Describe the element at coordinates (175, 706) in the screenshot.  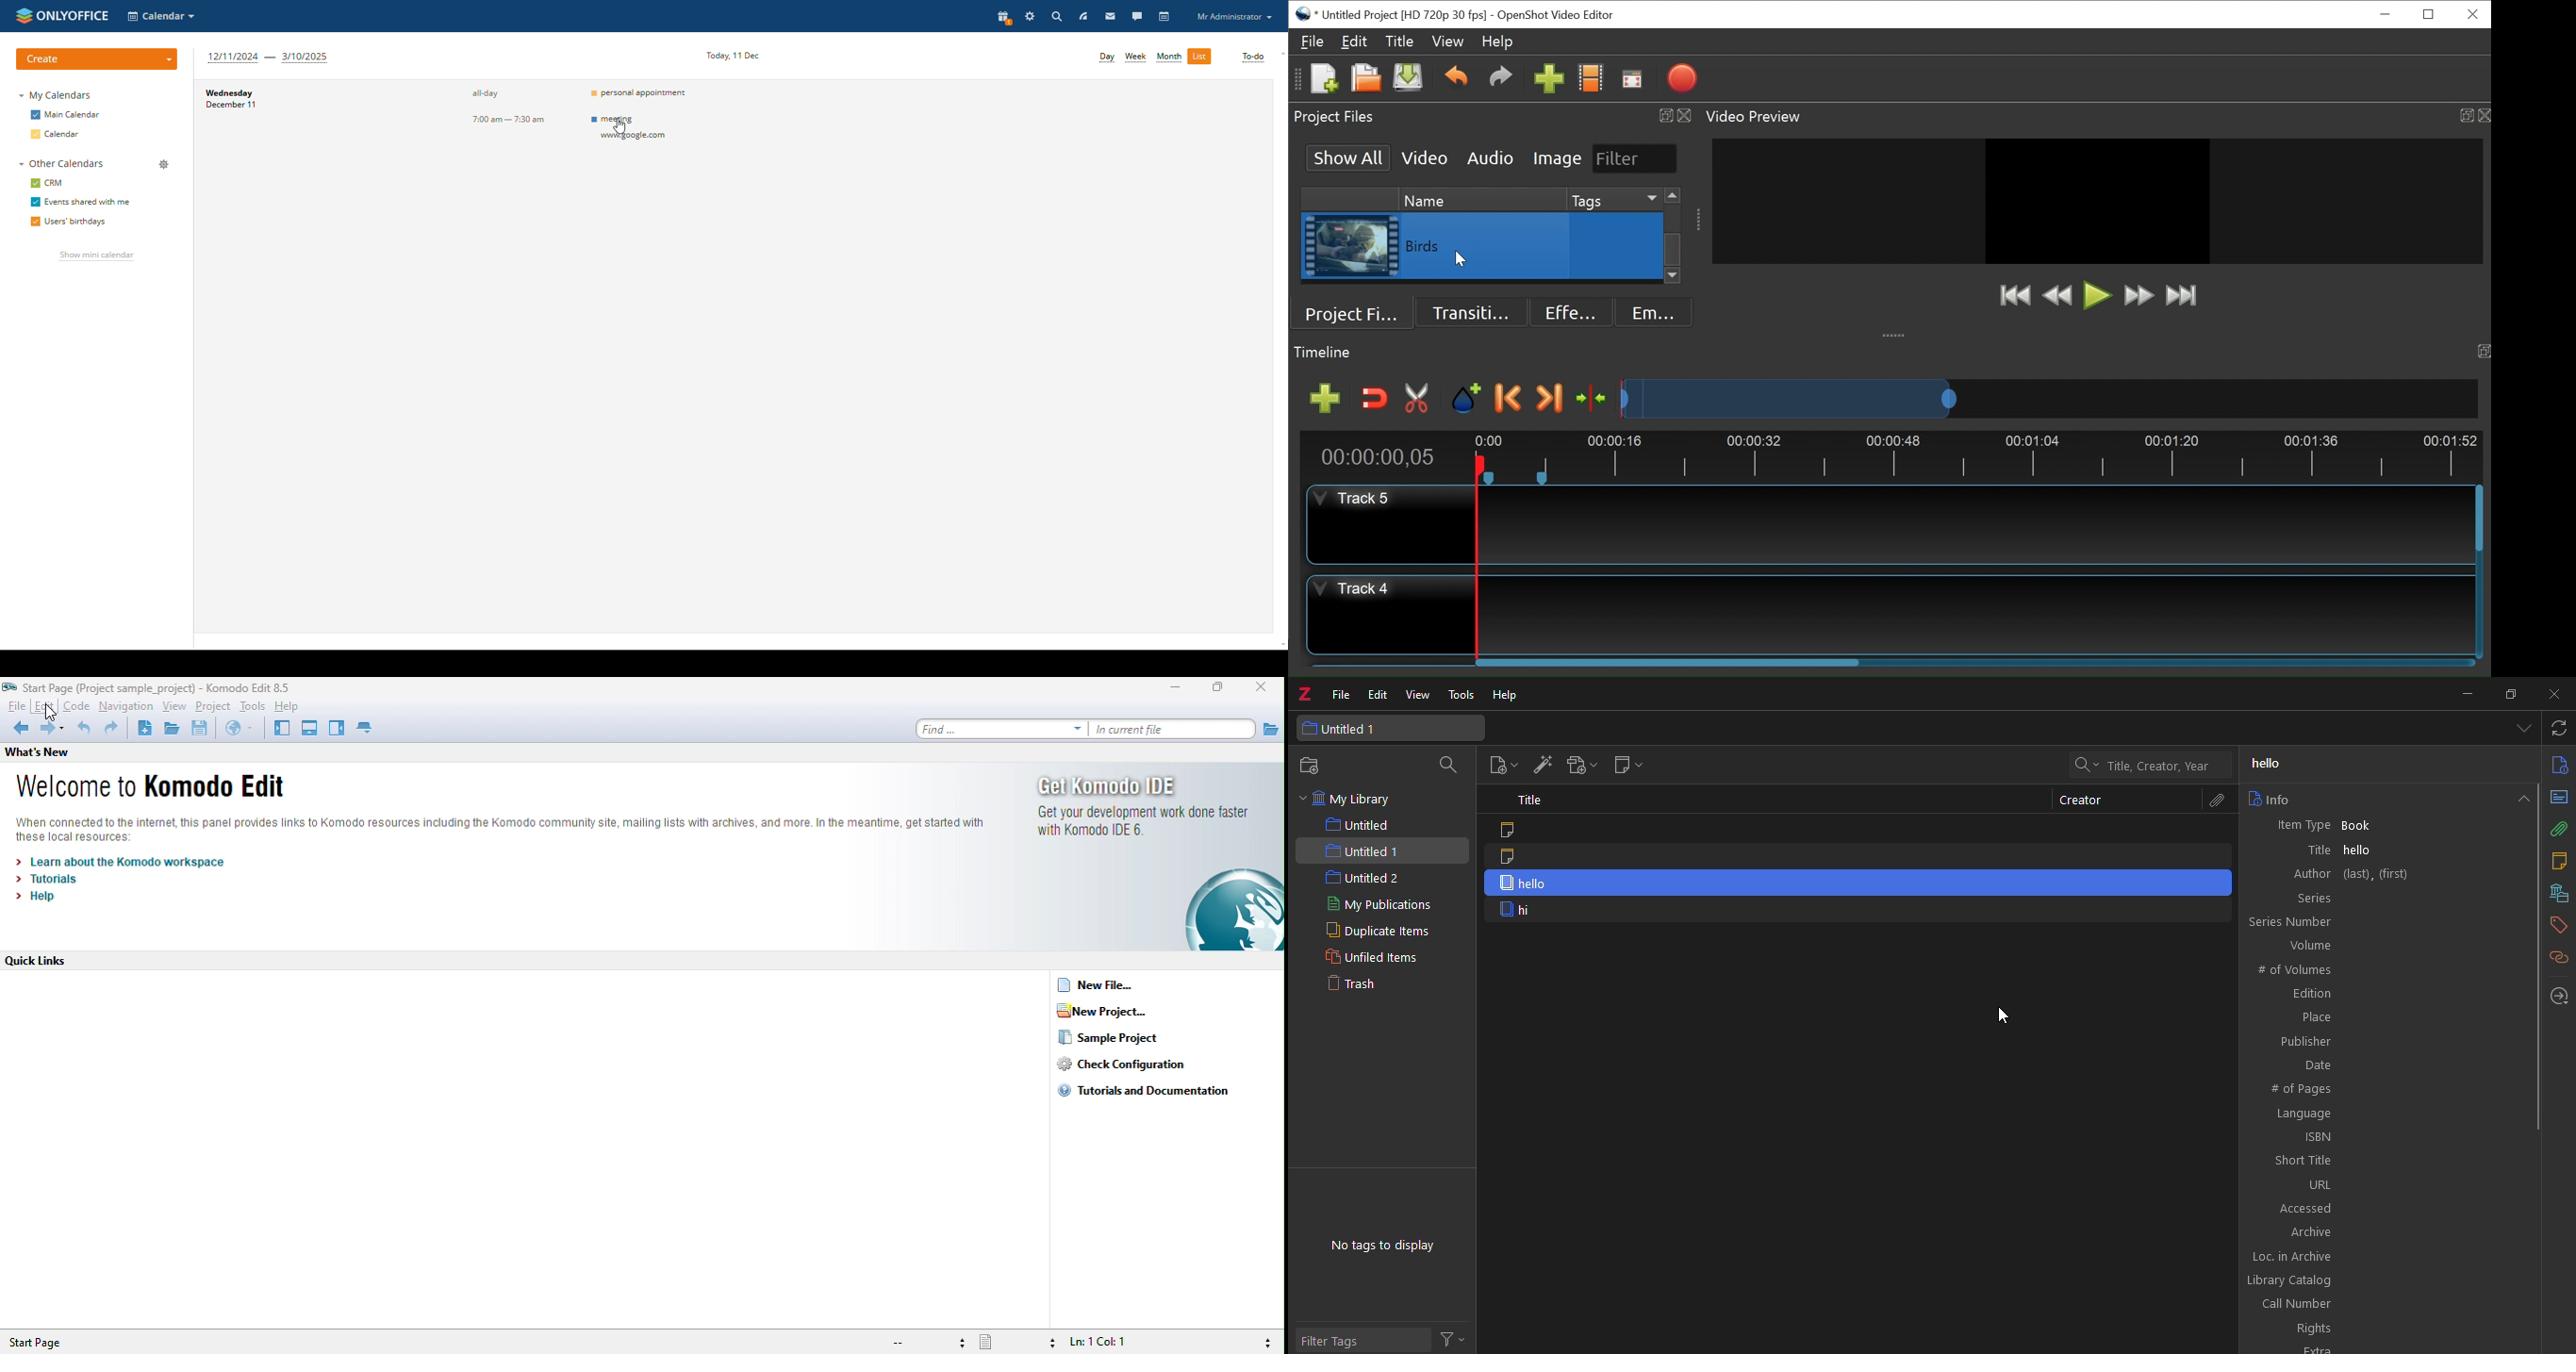
I see `view` at that location.